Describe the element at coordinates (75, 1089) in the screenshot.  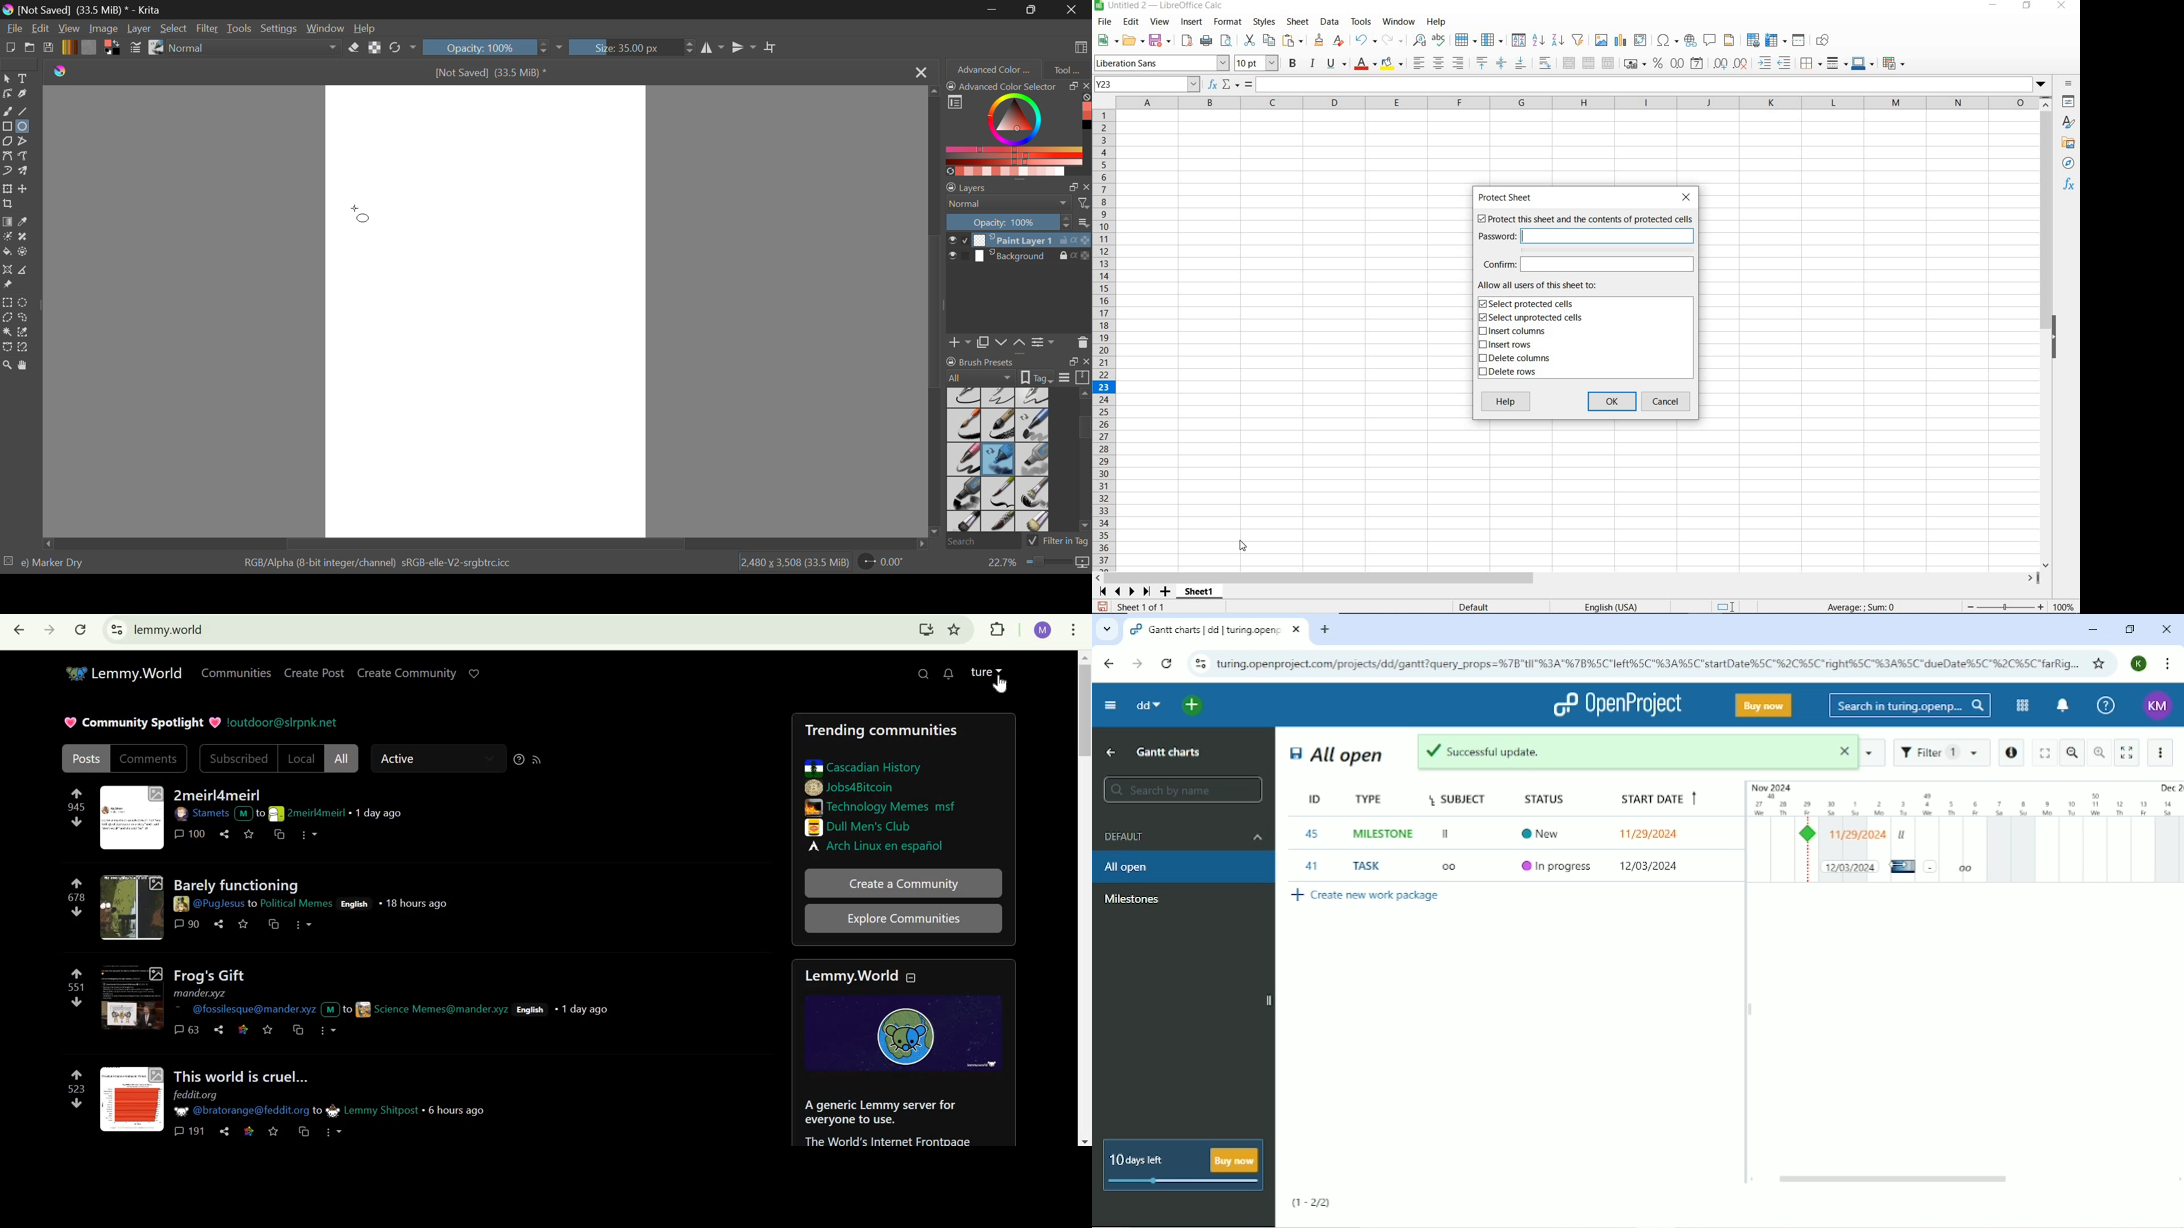
I see `523 points` at that location.